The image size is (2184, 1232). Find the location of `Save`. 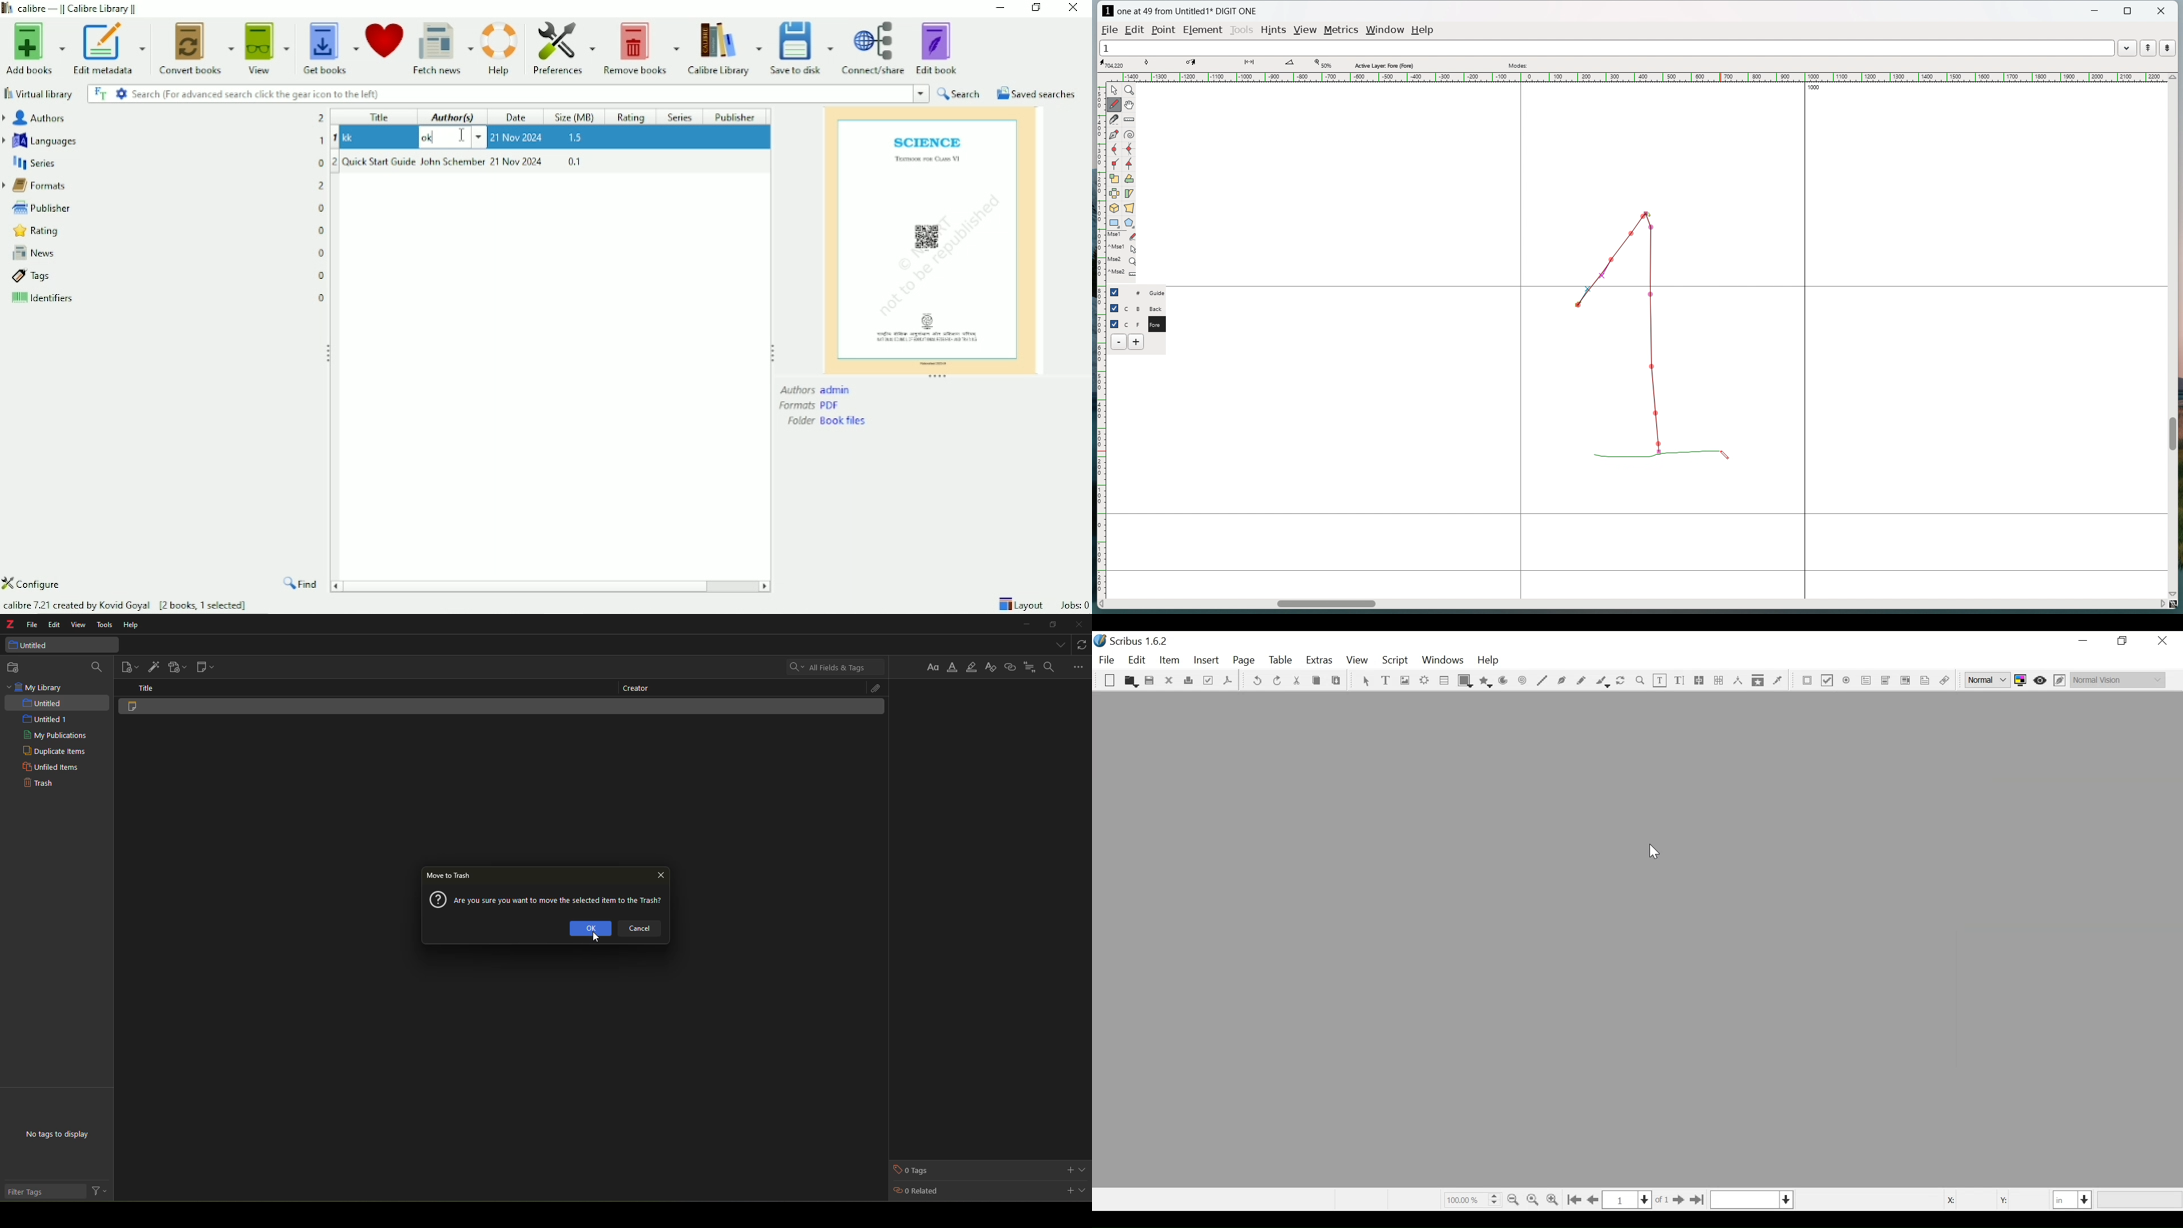

Save is located at coordinates (1151, 682).